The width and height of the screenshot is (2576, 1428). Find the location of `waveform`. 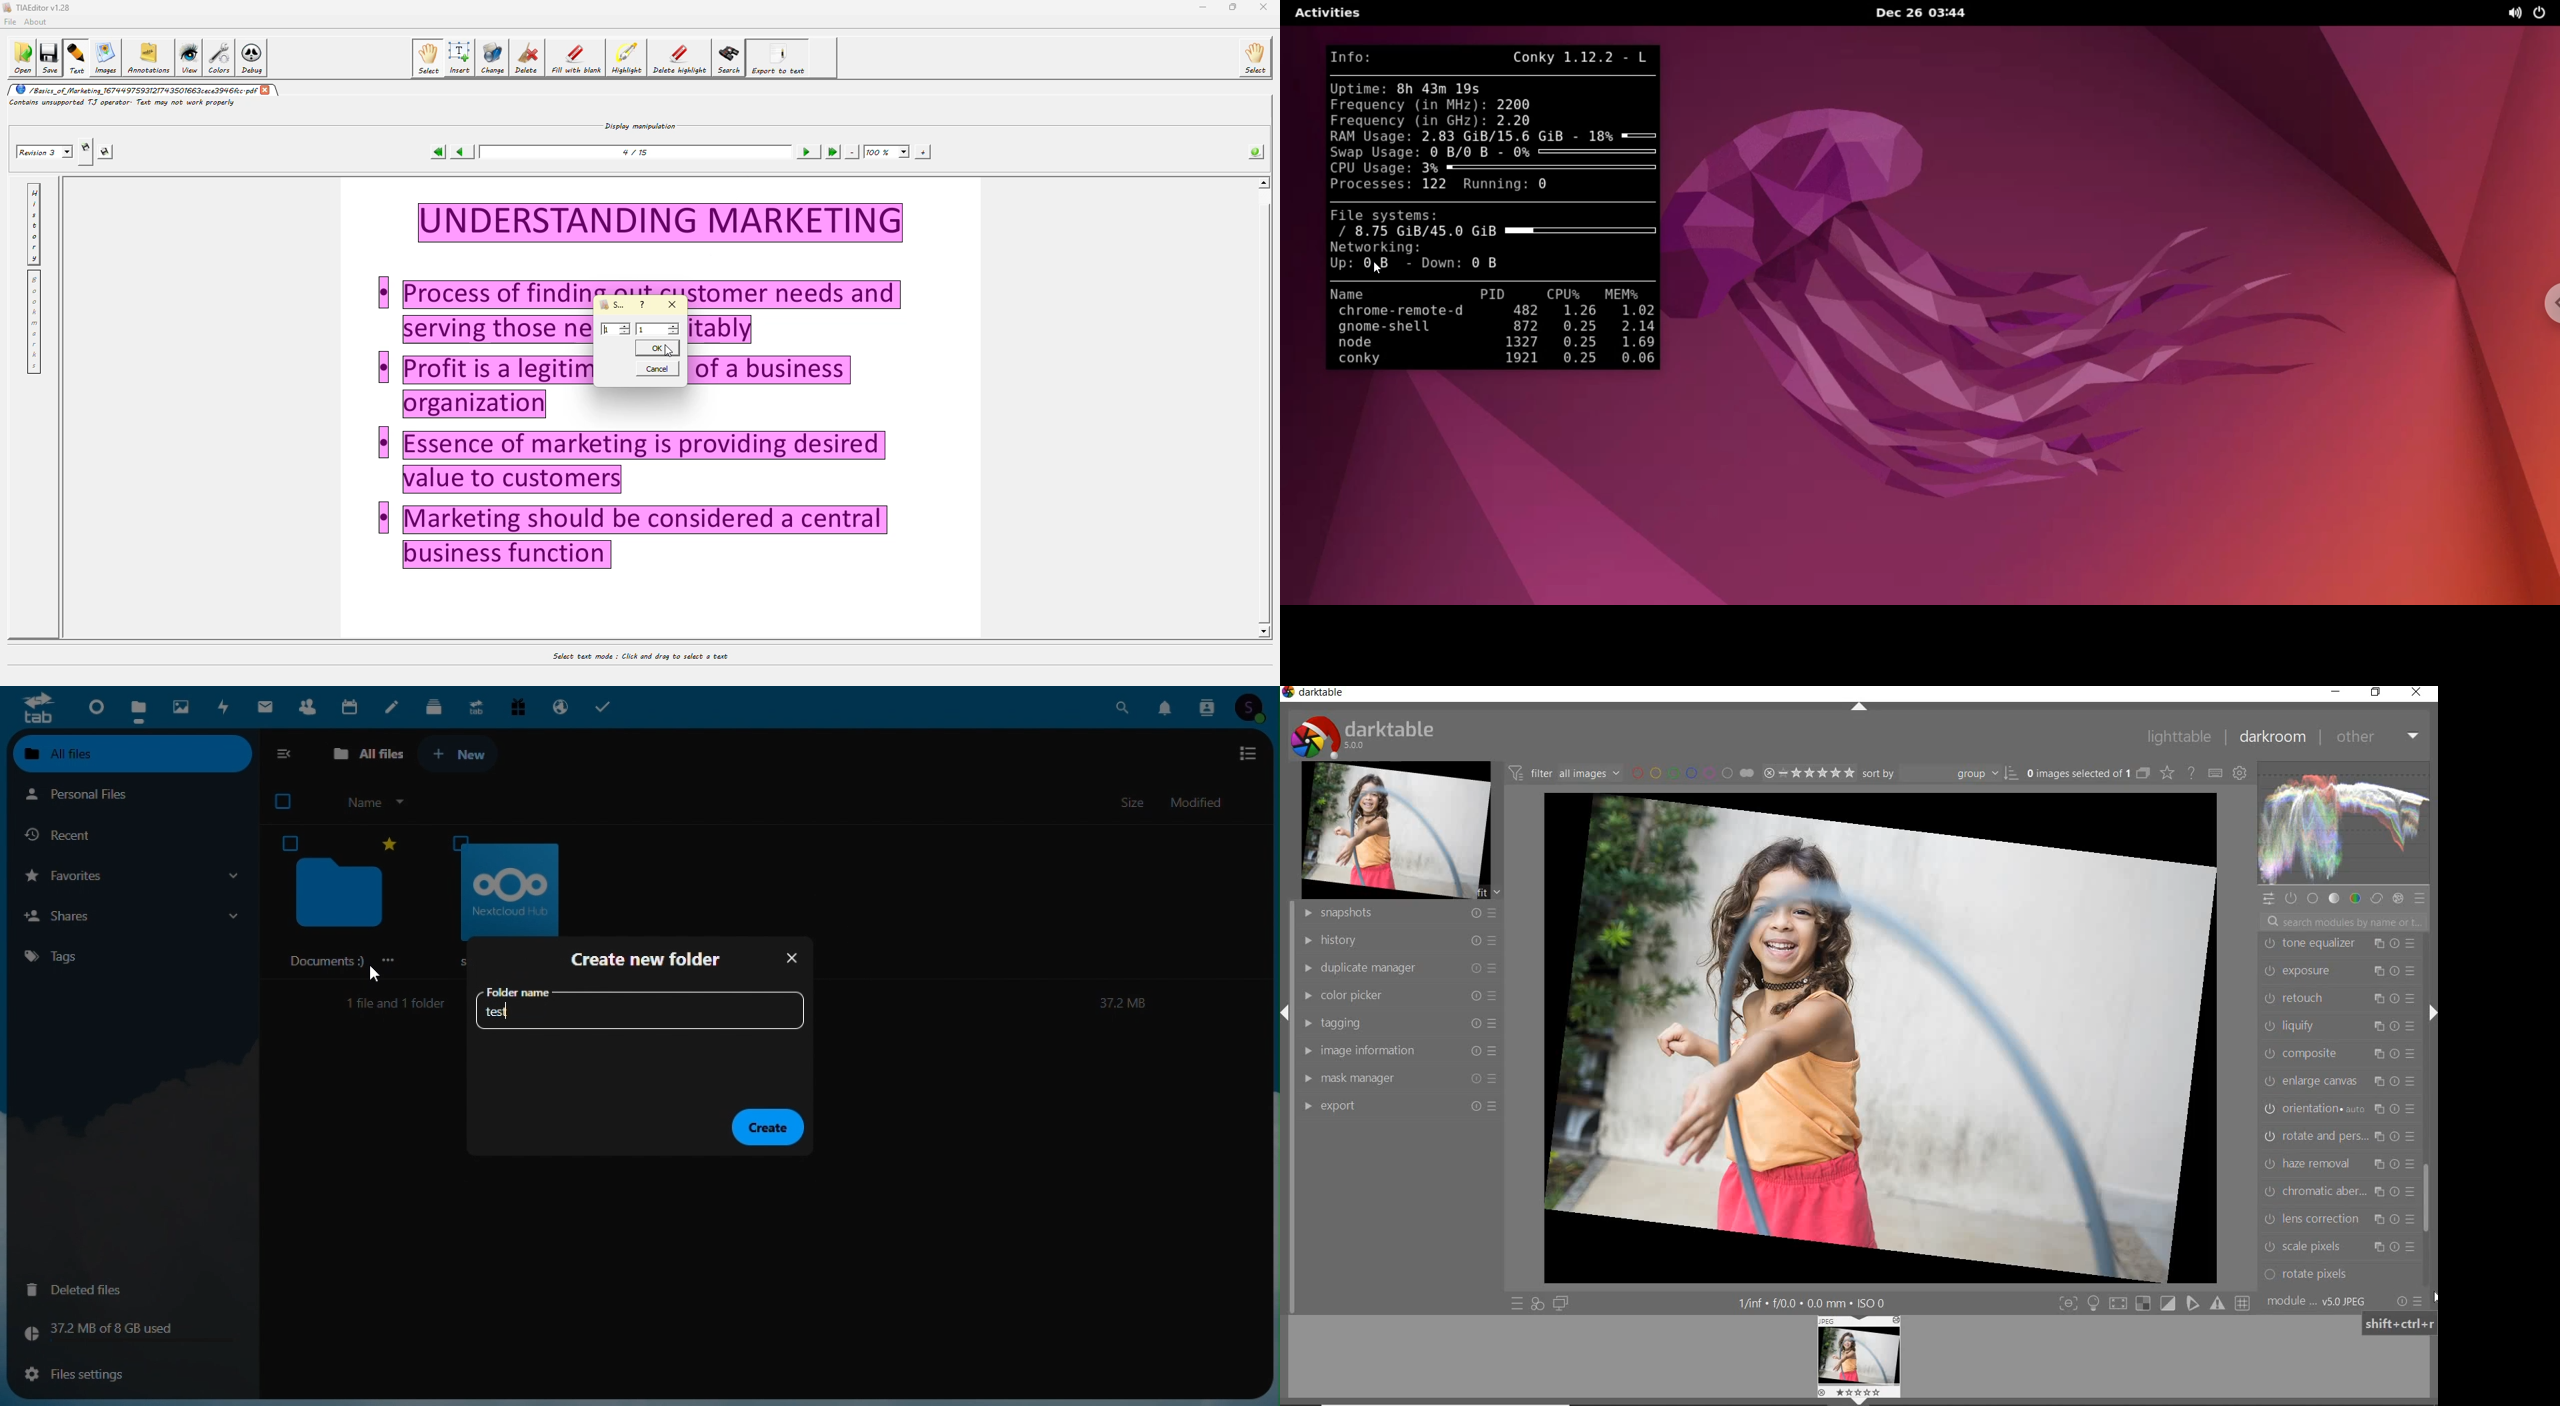

waveform is located at coordinates (2343, 823).